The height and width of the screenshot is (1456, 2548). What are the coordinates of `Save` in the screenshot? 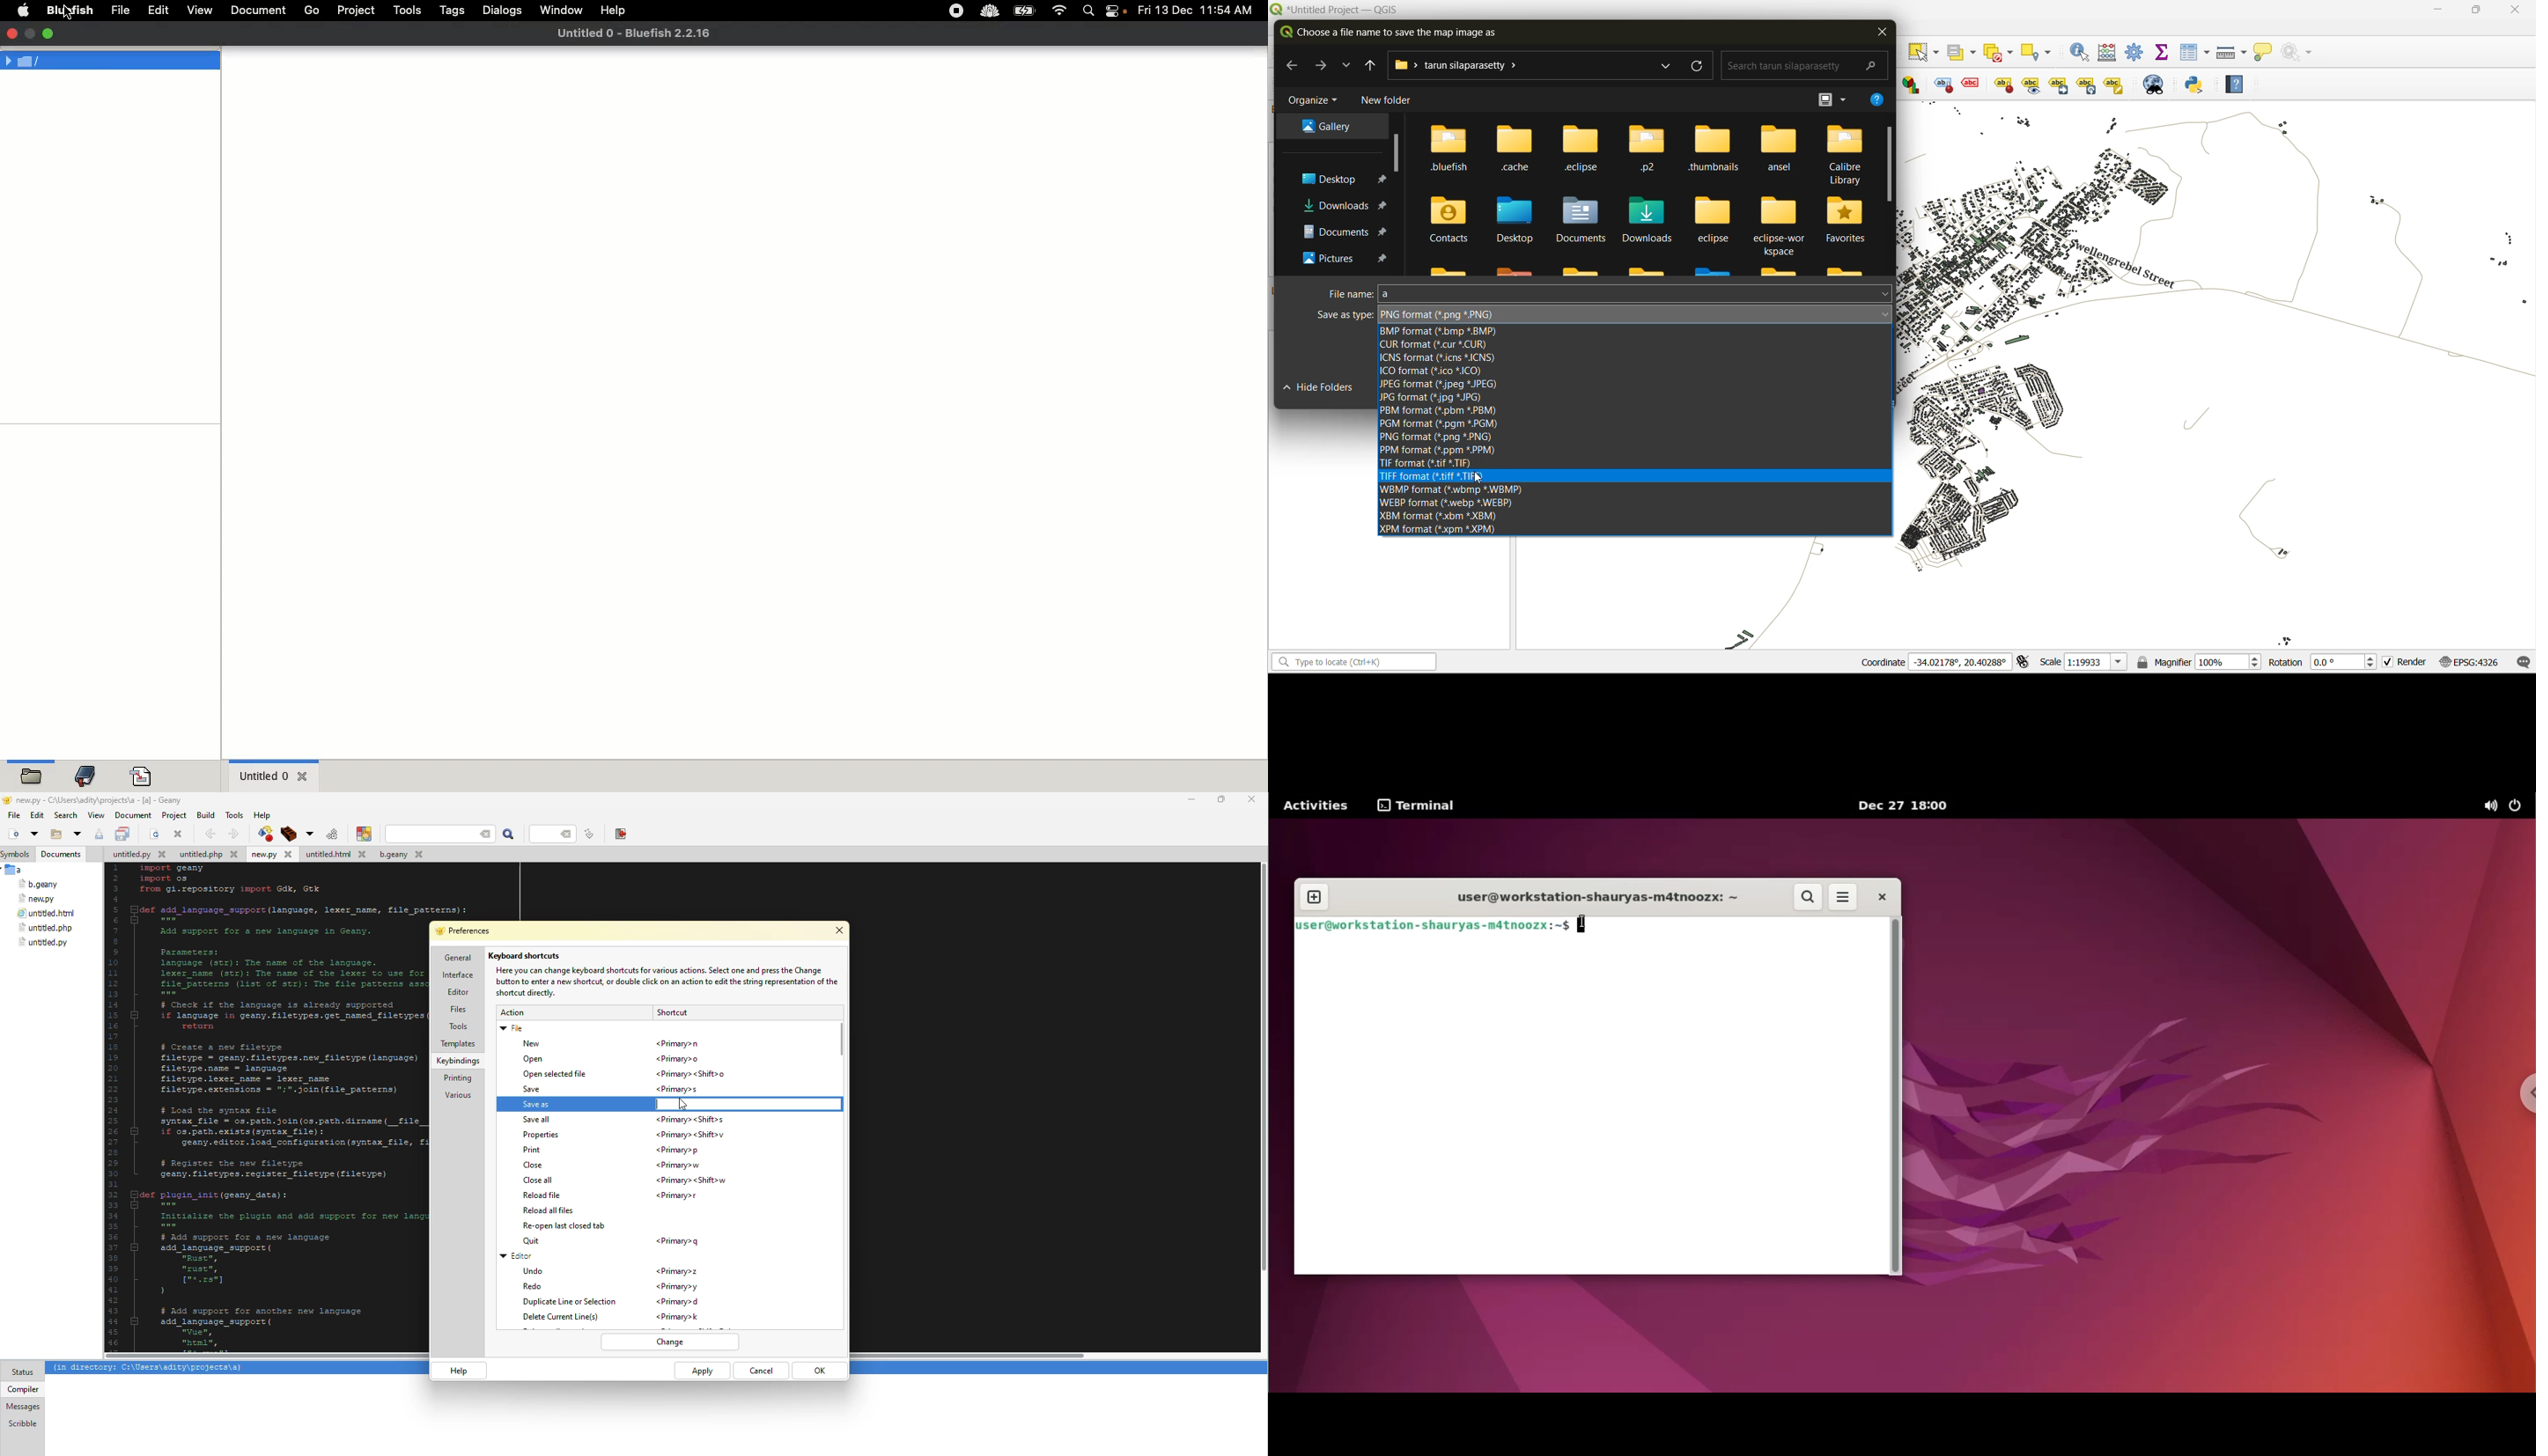 It's located at (27, 776).